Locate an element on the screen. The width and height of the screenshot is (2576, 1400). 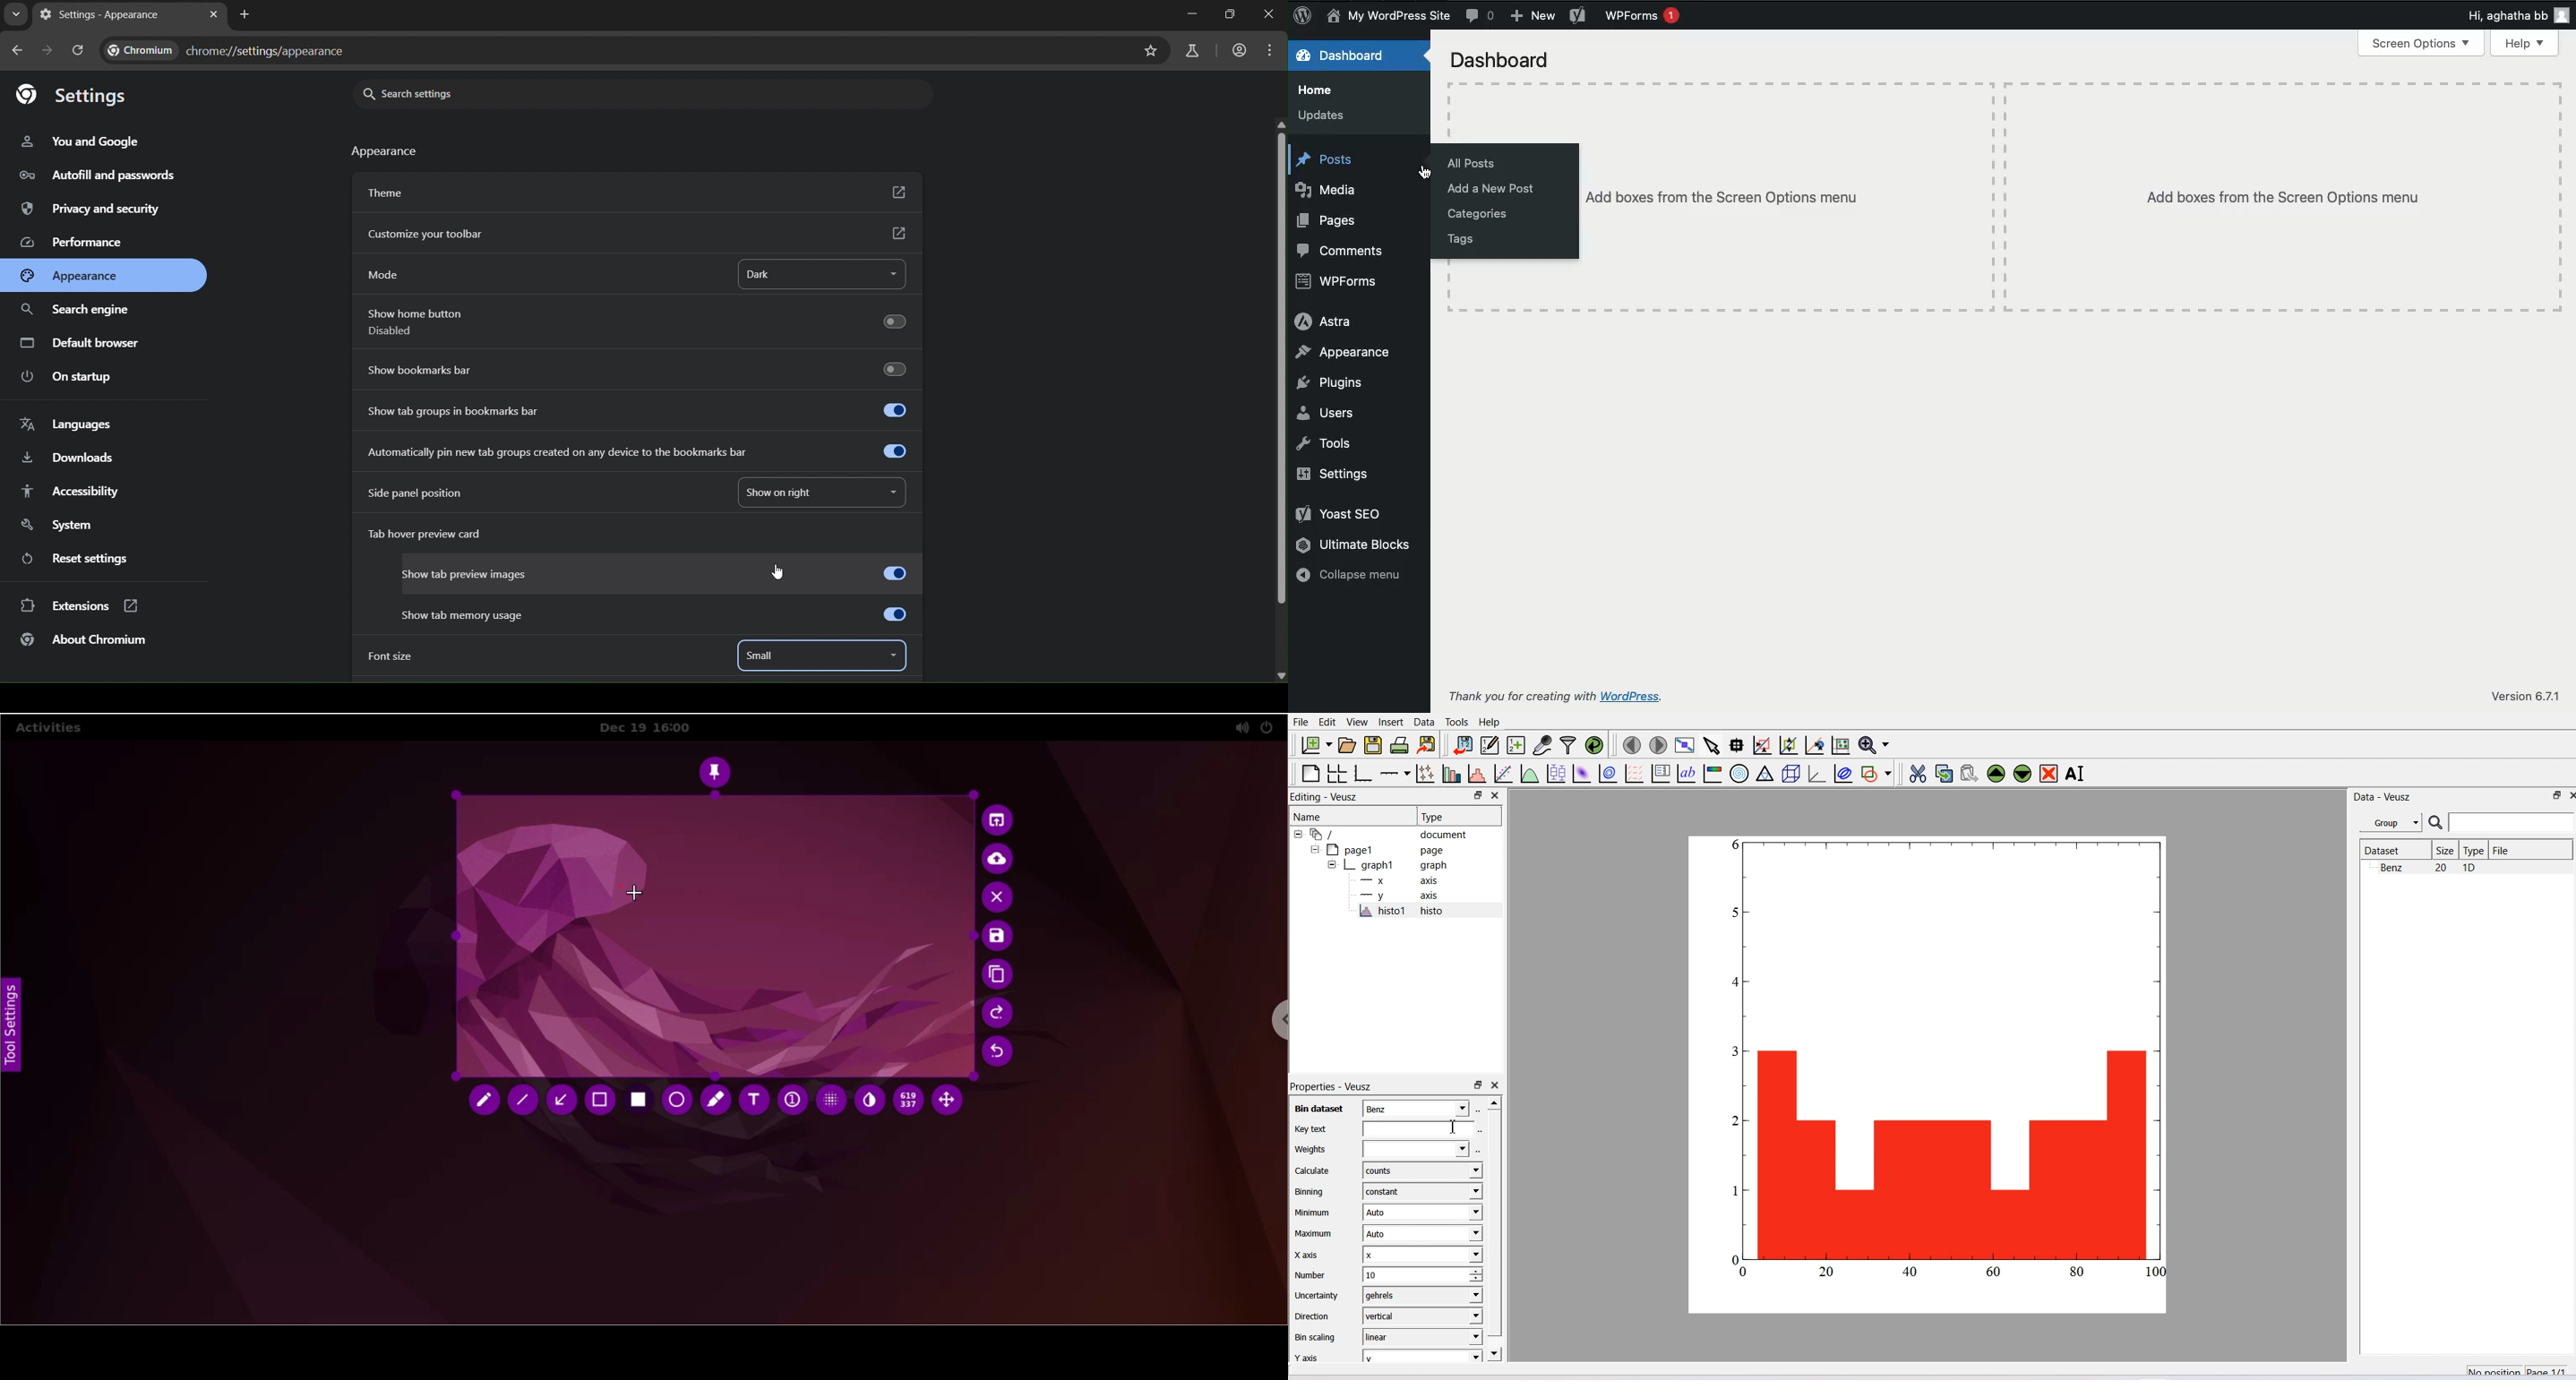
Dashboard  is located at coordinates (1502, 60).